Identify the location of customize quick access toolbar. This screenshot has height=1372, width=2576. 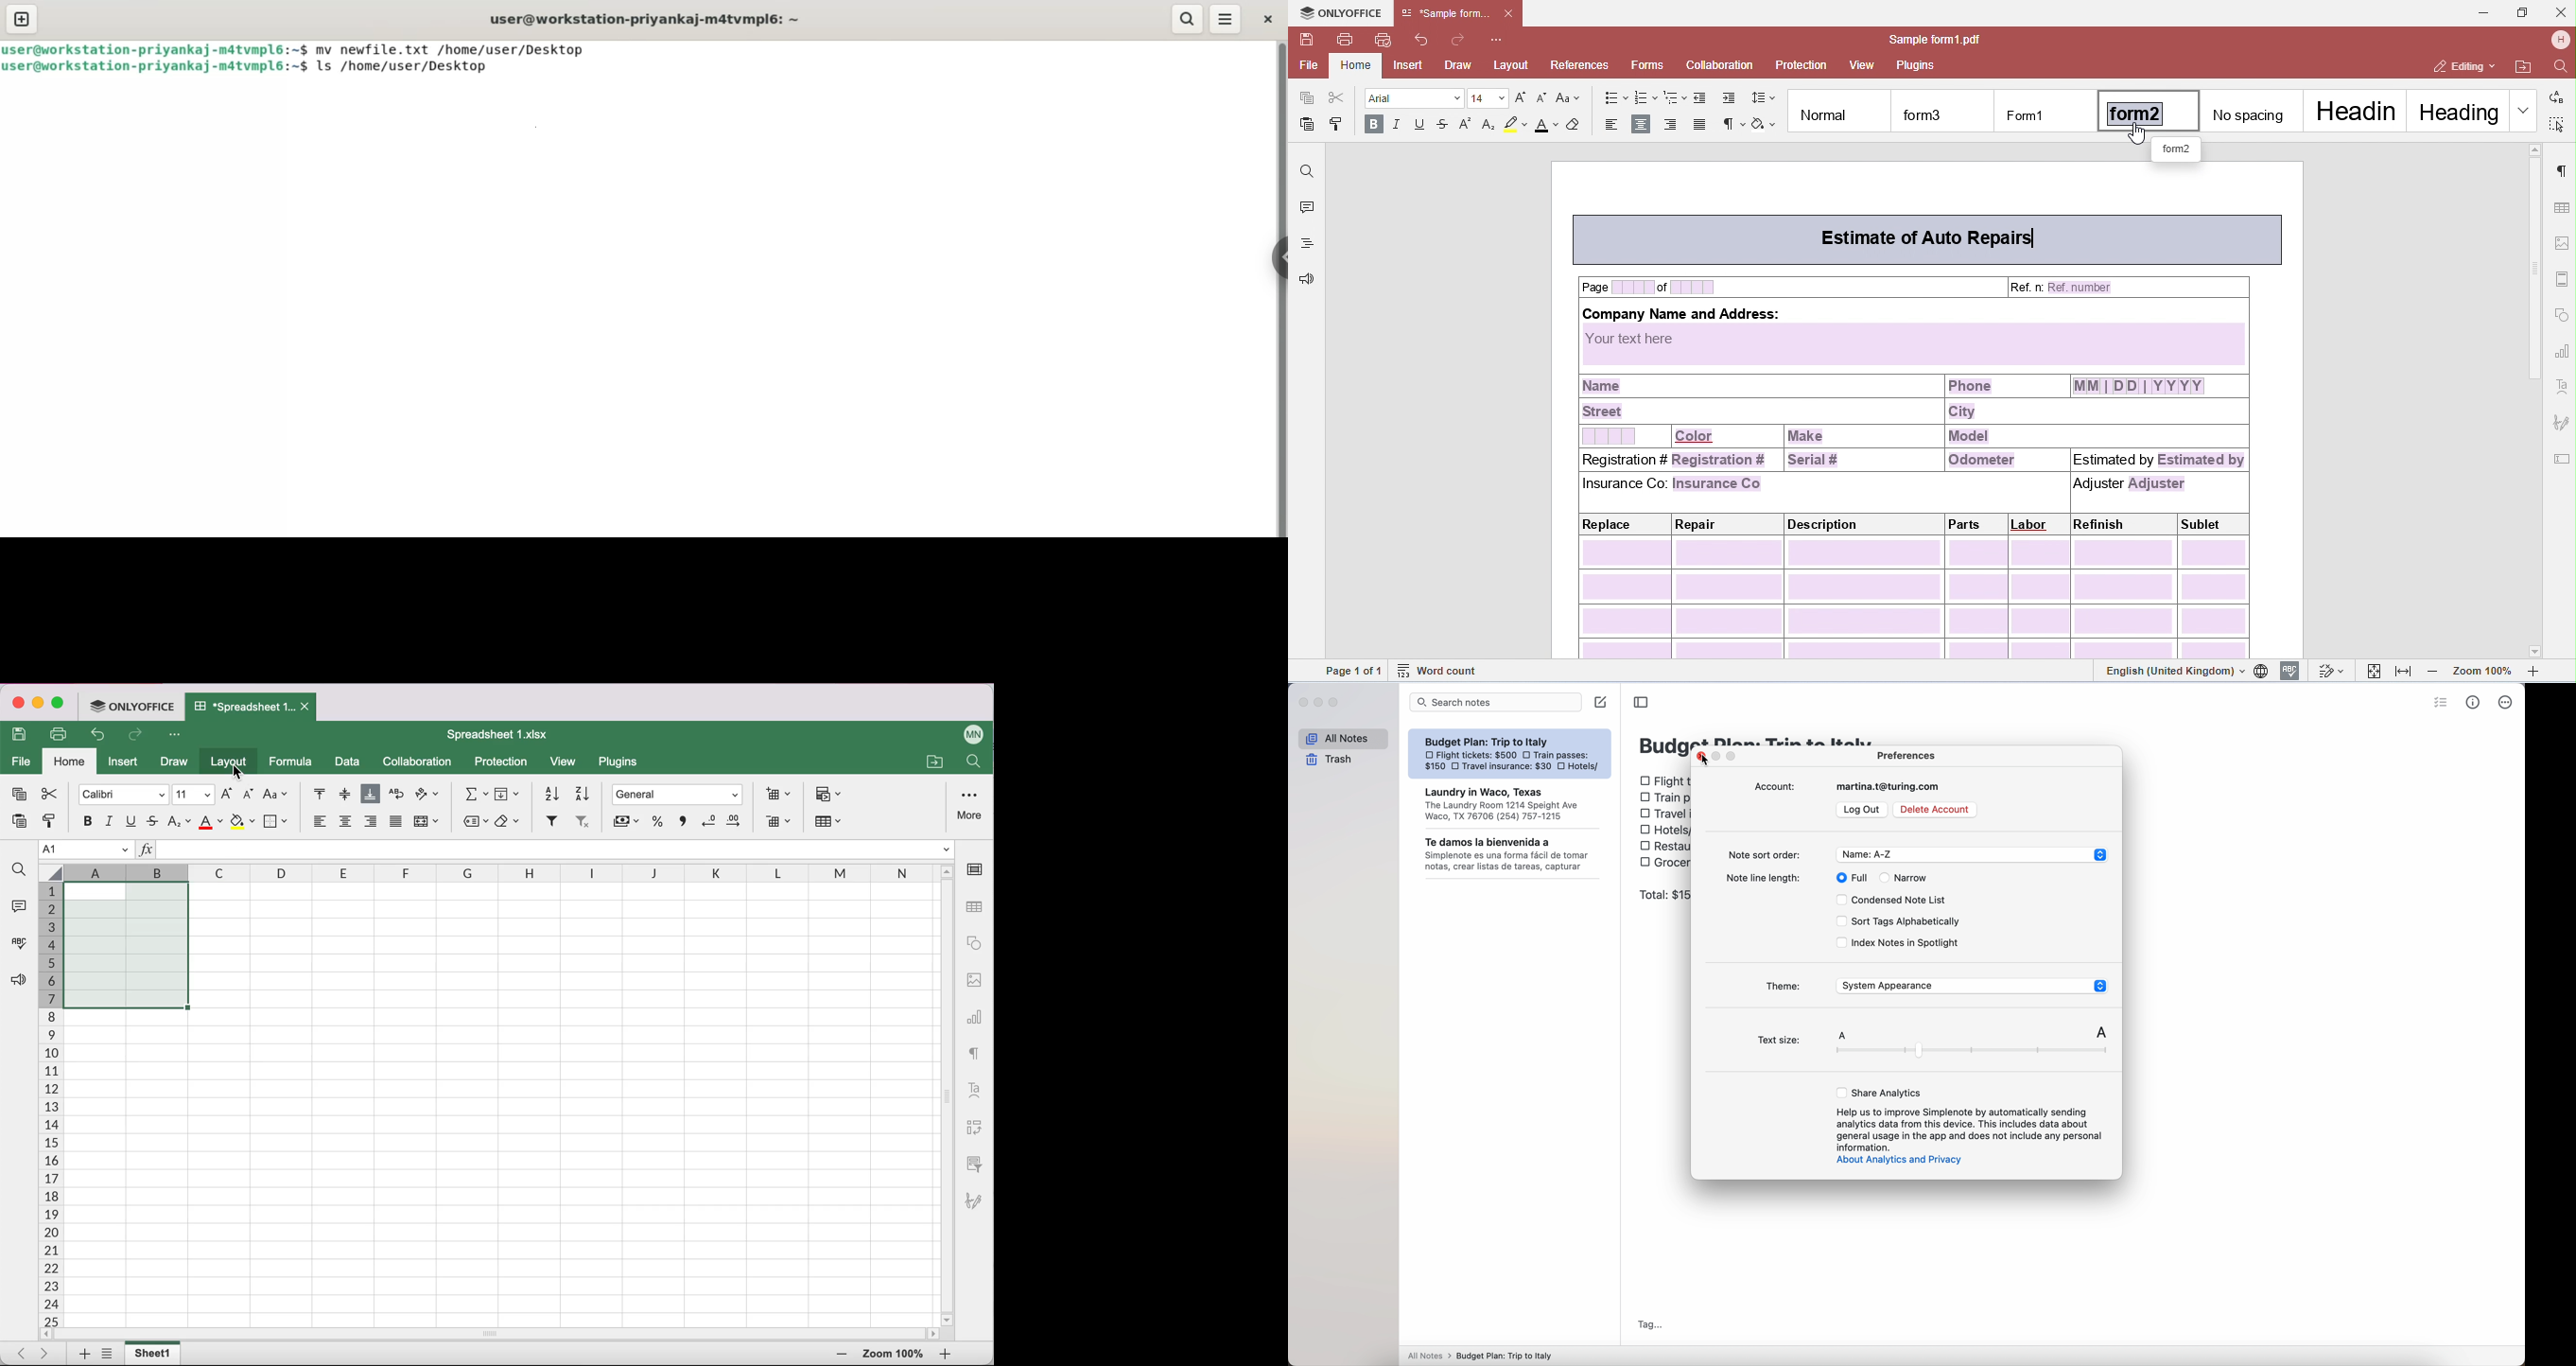
(177, 735).